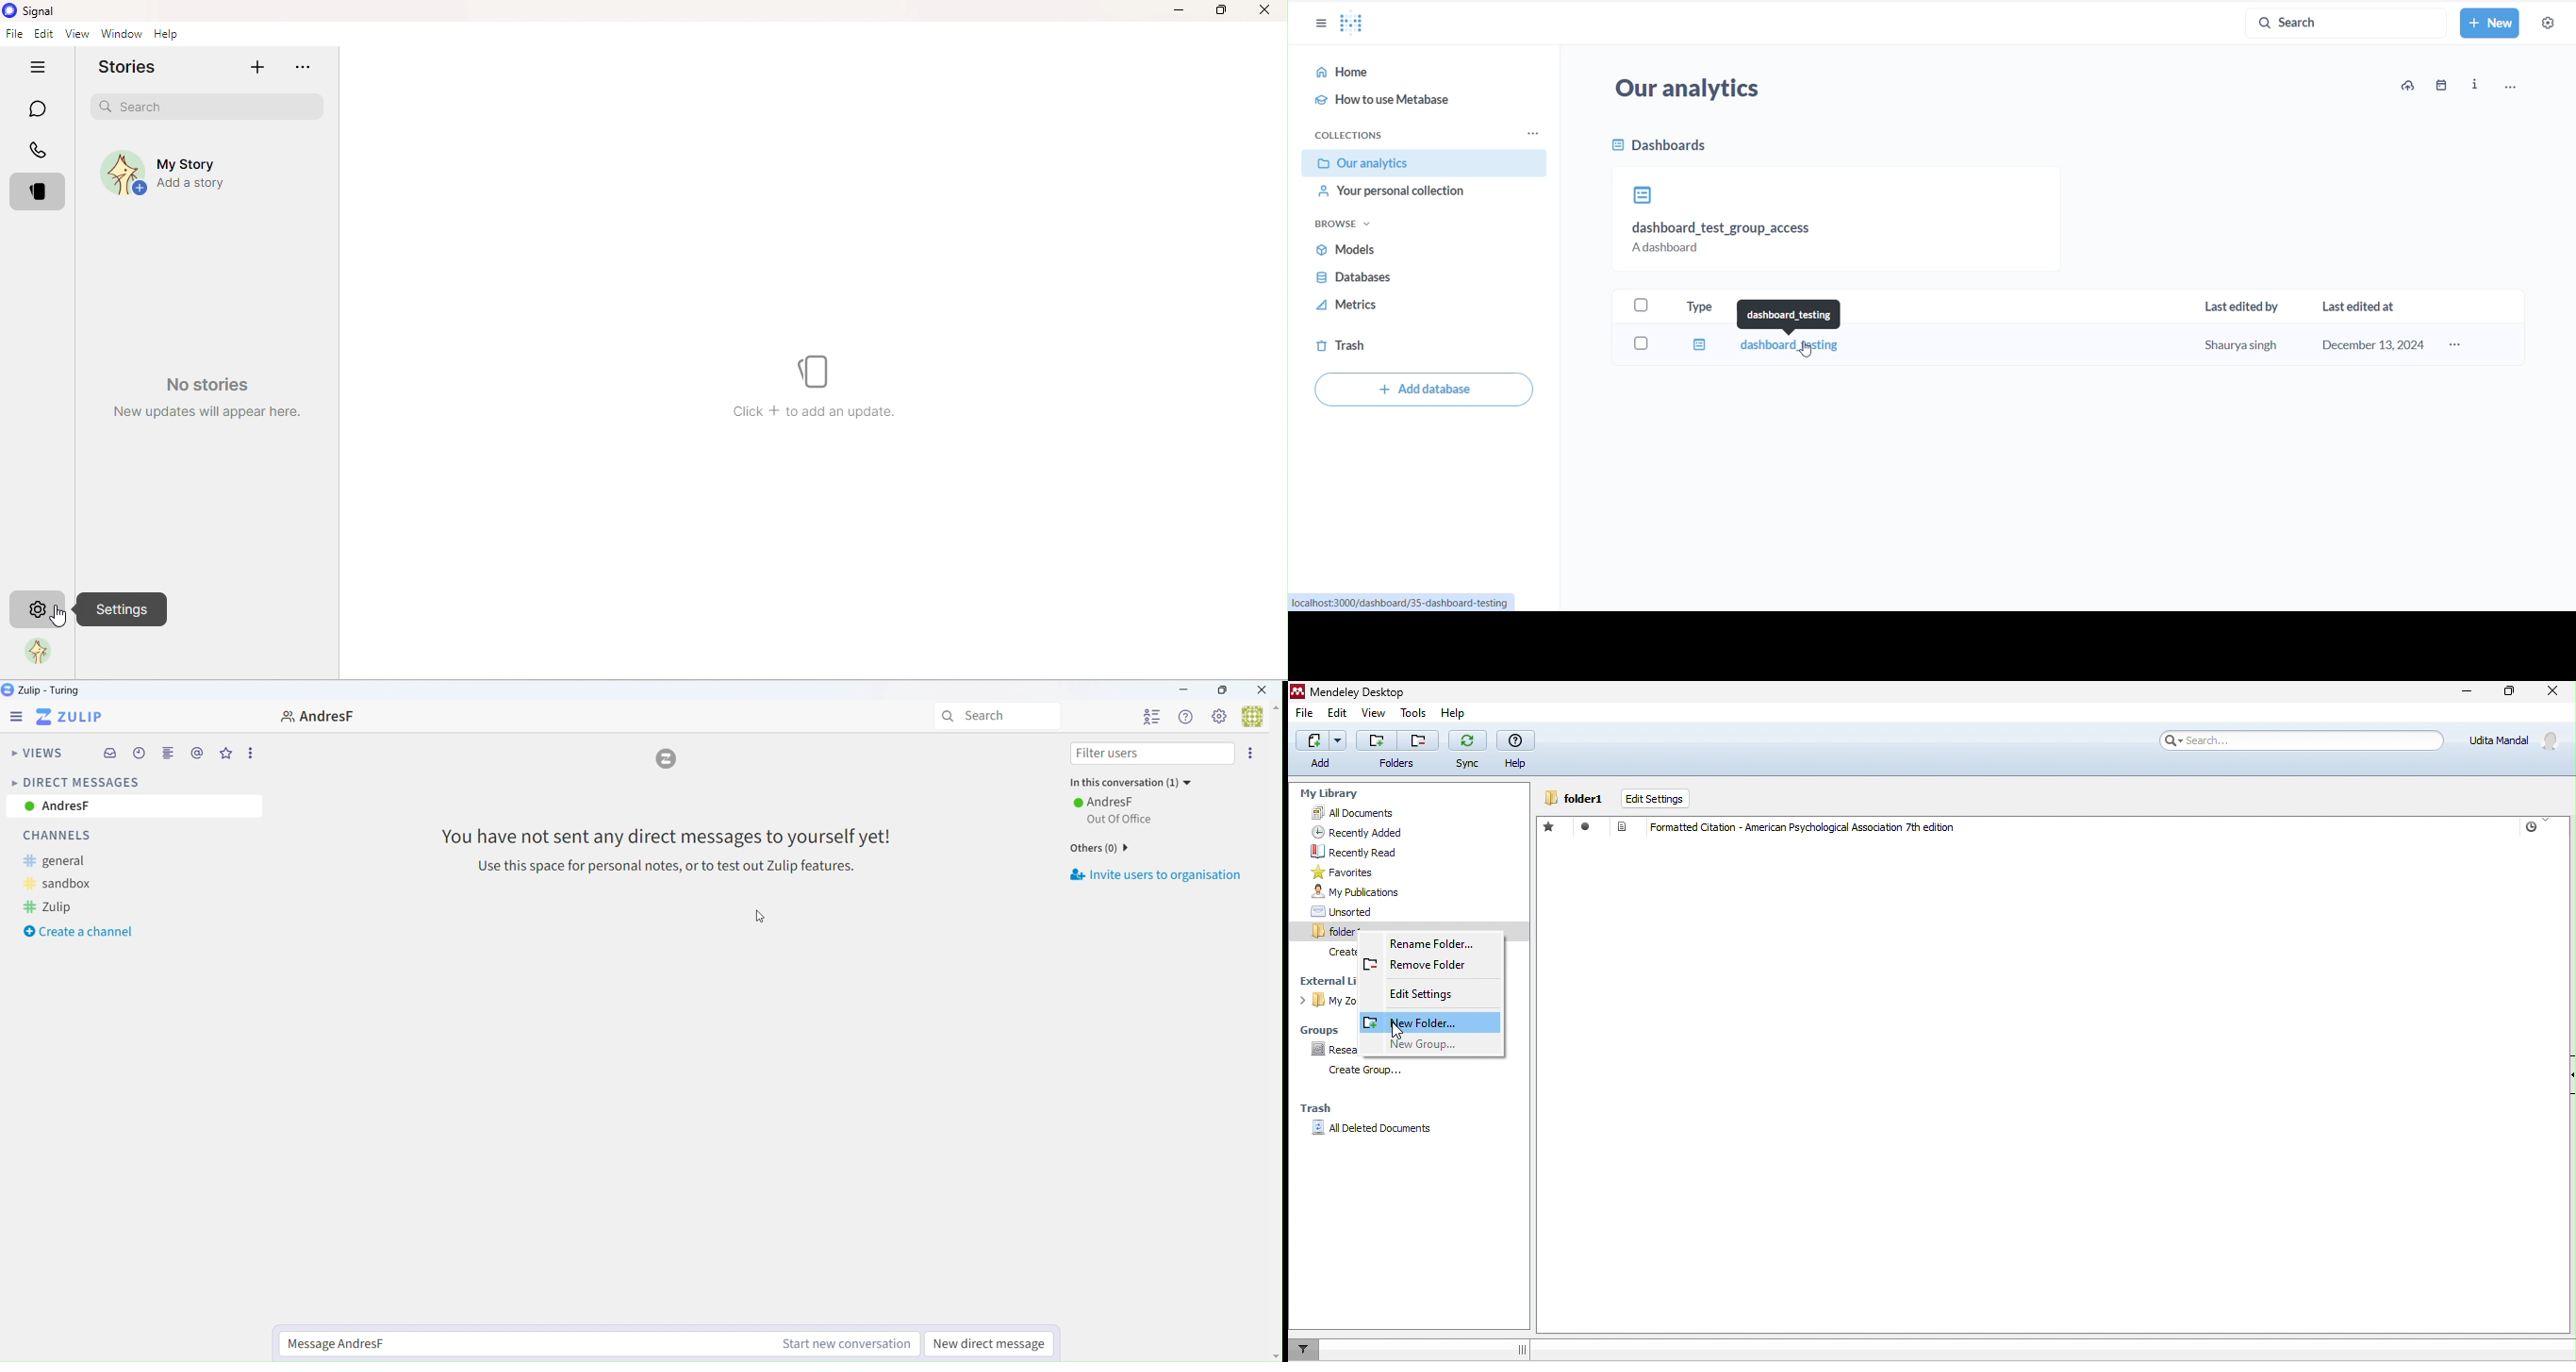 The width and height of the screenshot is (2576, 1372). Describe the element at coordinates (2516, 86) in the screenshot. I see `more option` at that location.